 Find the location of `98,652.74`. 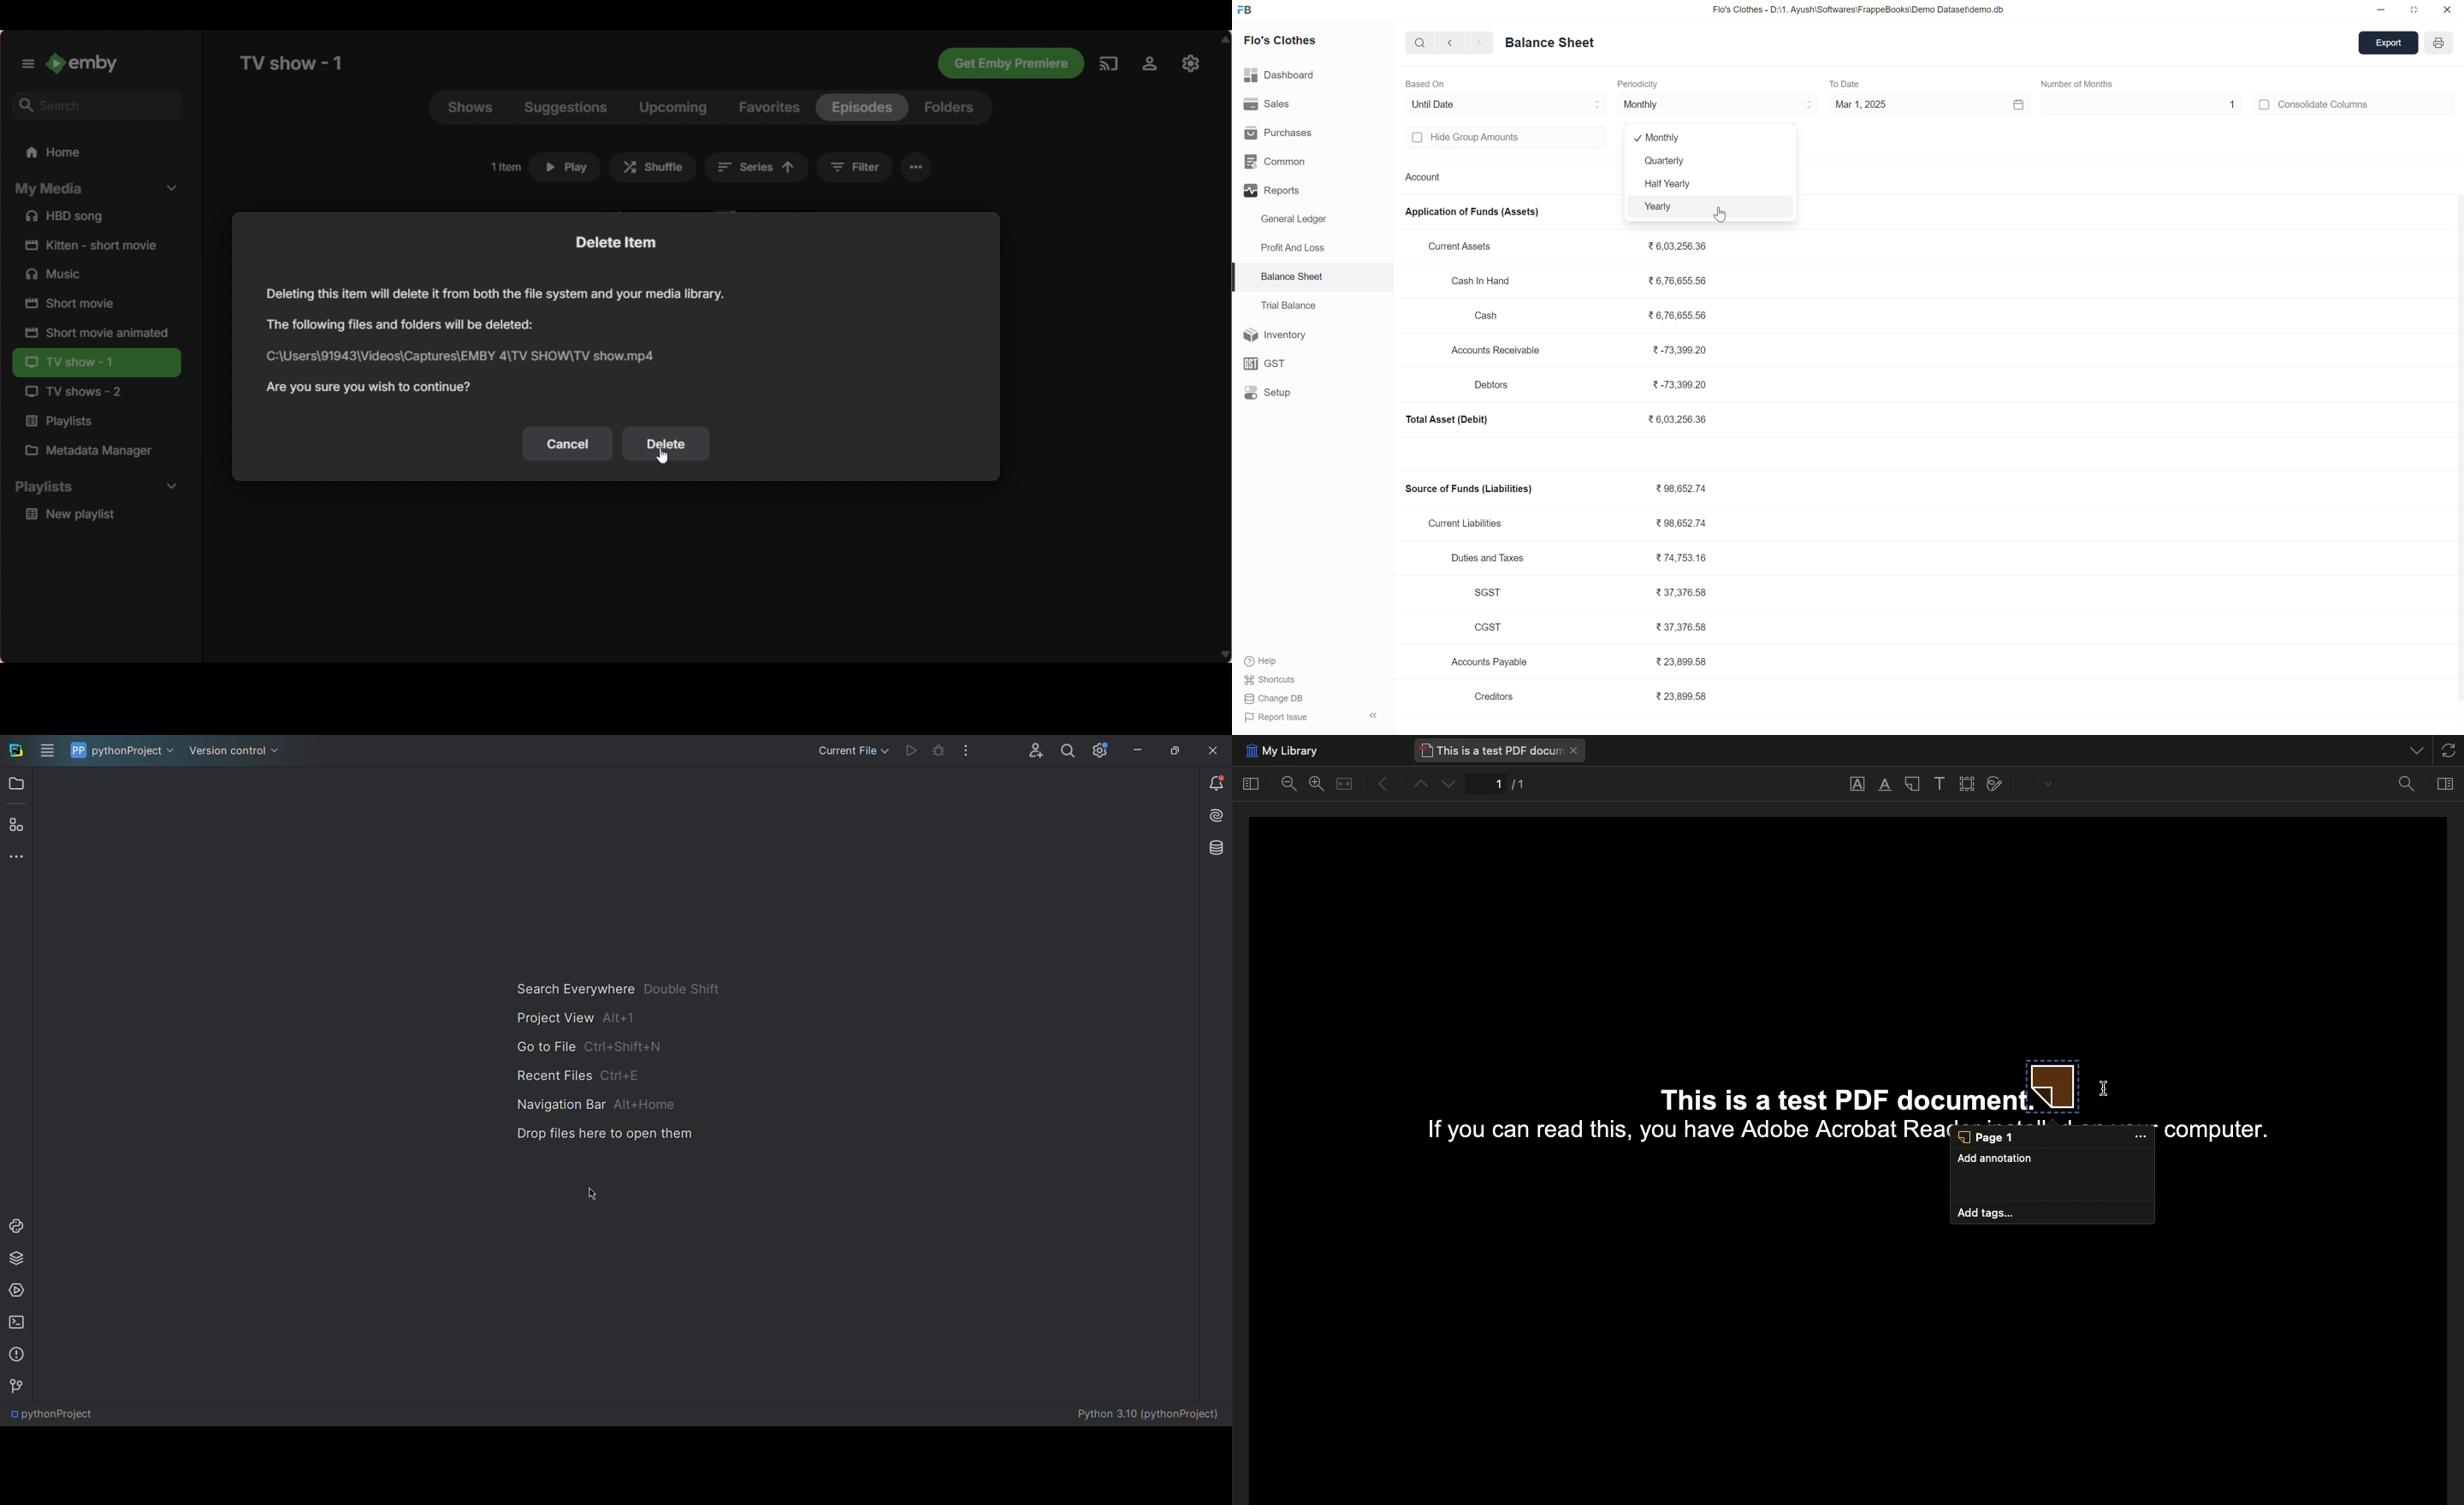

98,652.74 is located at coordinates (1681, 524).